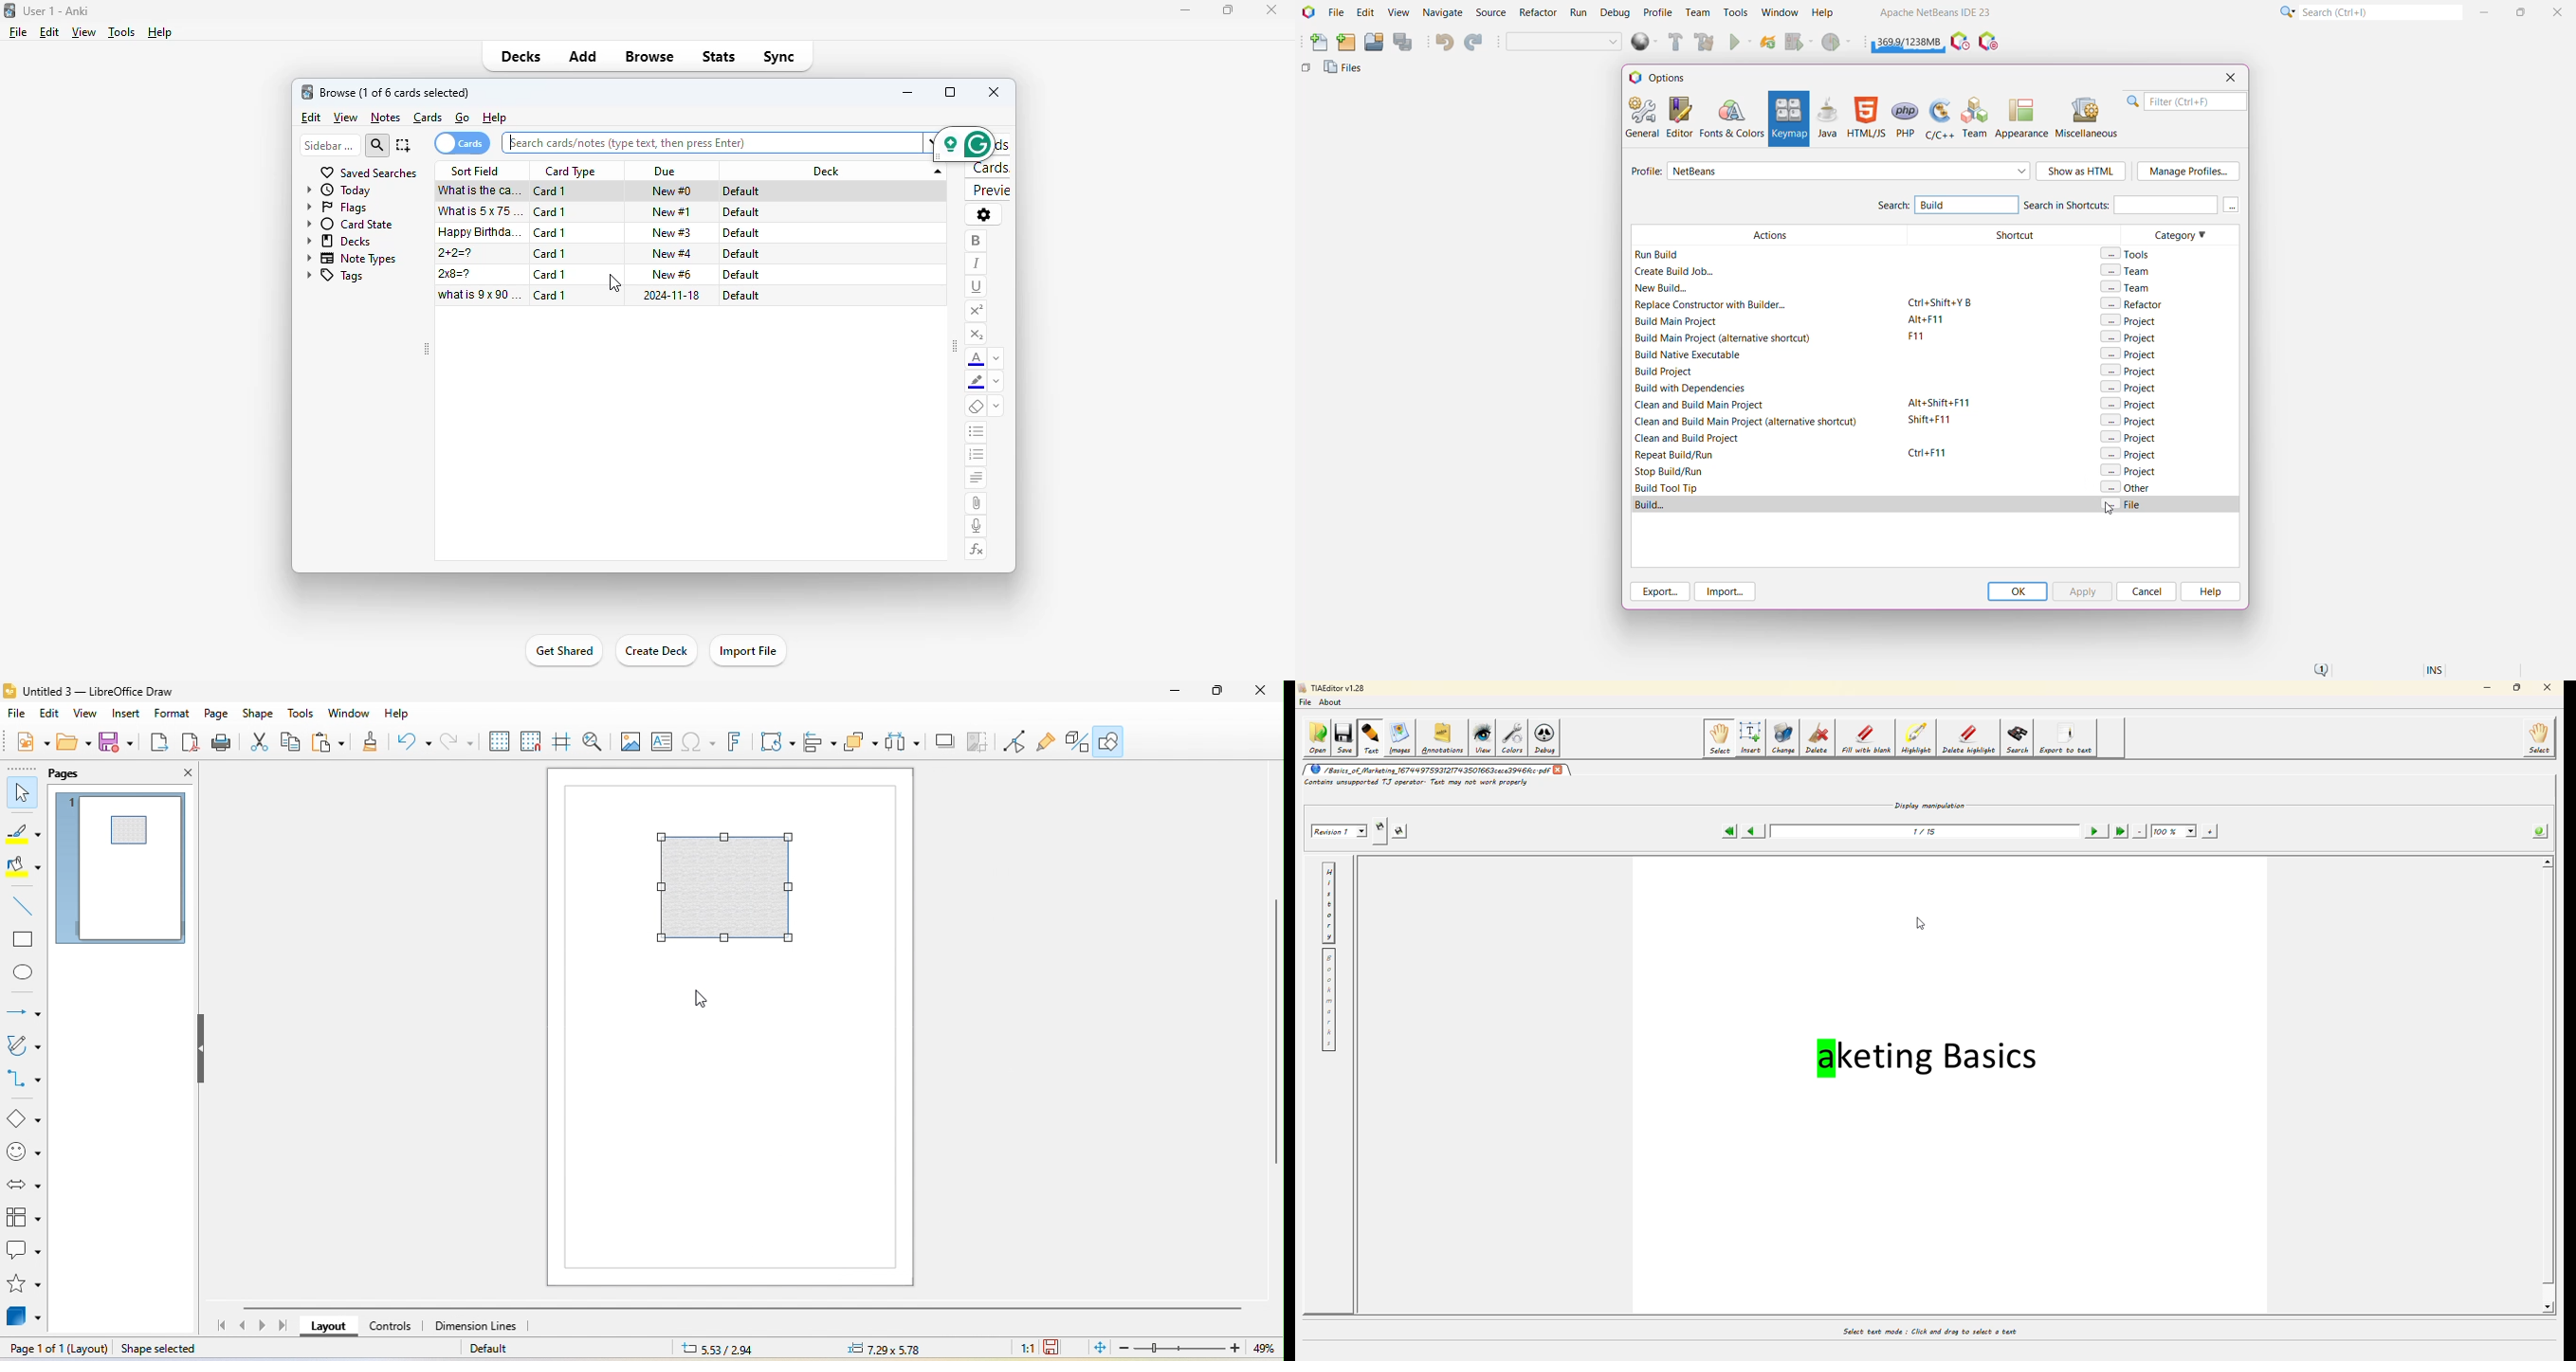 The width and height of the screenshot is (2576, 1372). I want to click on help, so click(159, 32).